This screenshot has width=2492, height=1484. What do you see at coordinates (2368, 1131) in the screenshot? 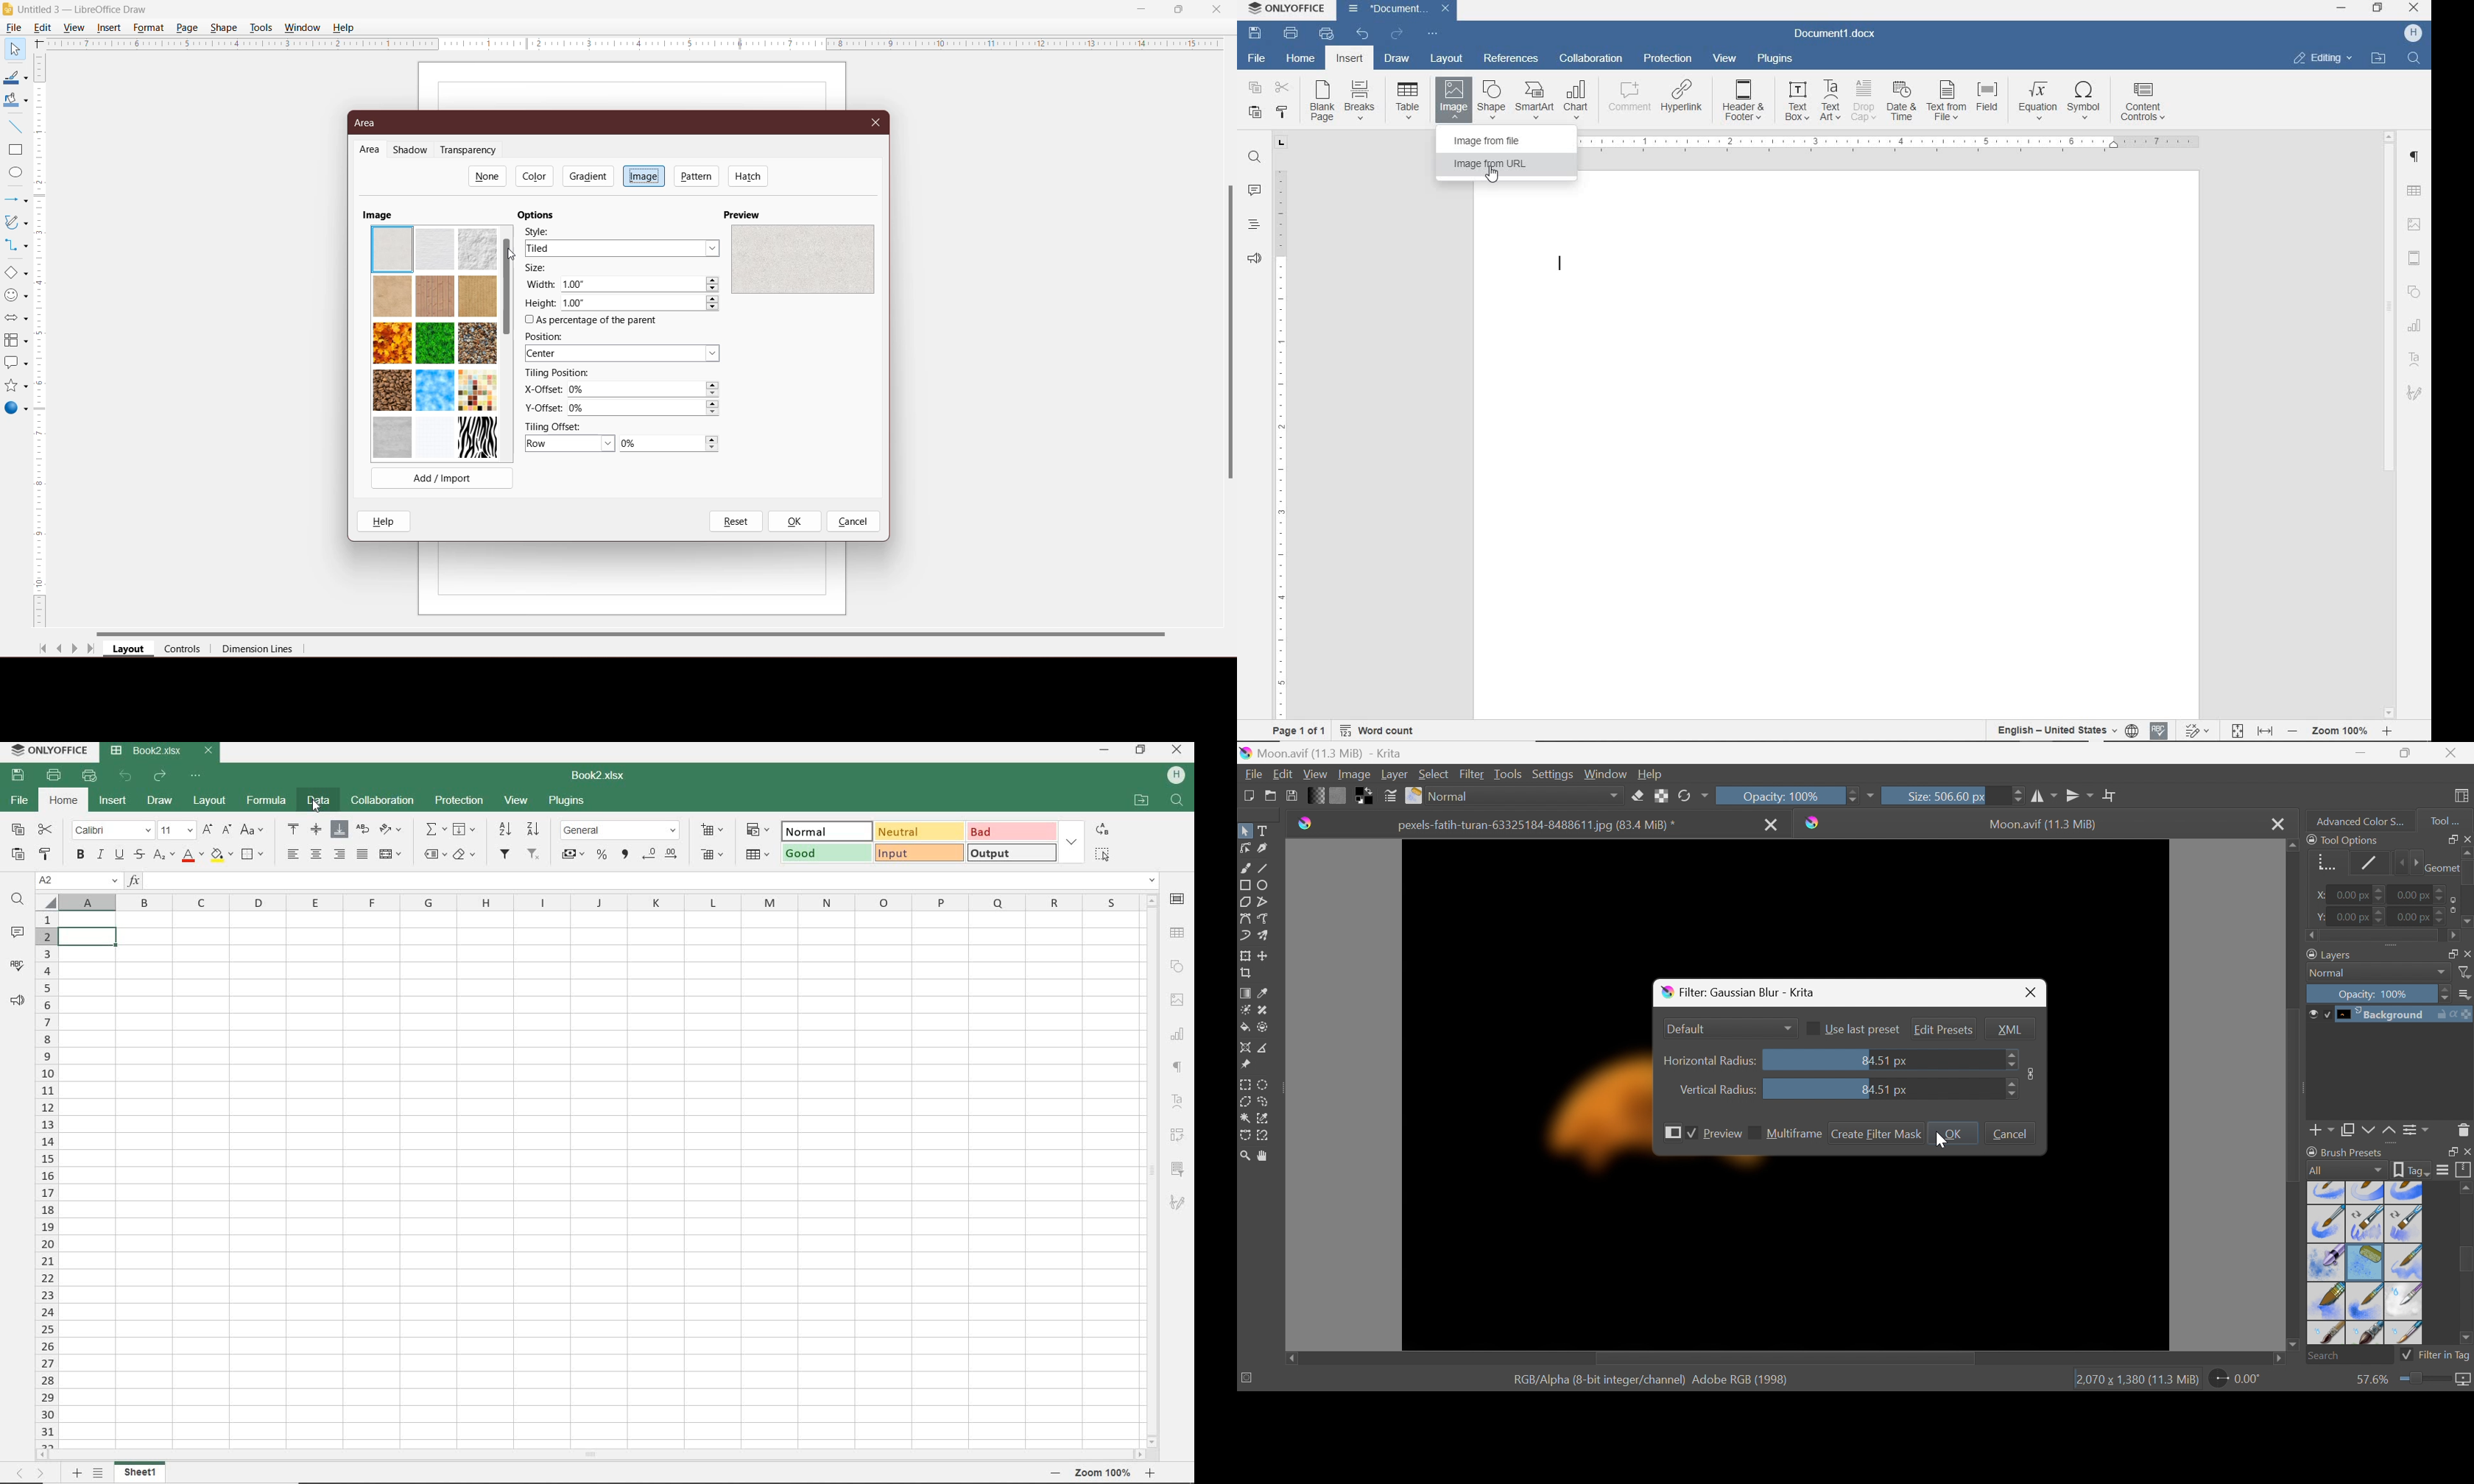
I see `Move layer or mask down` at bounding box center [2368, 1131].